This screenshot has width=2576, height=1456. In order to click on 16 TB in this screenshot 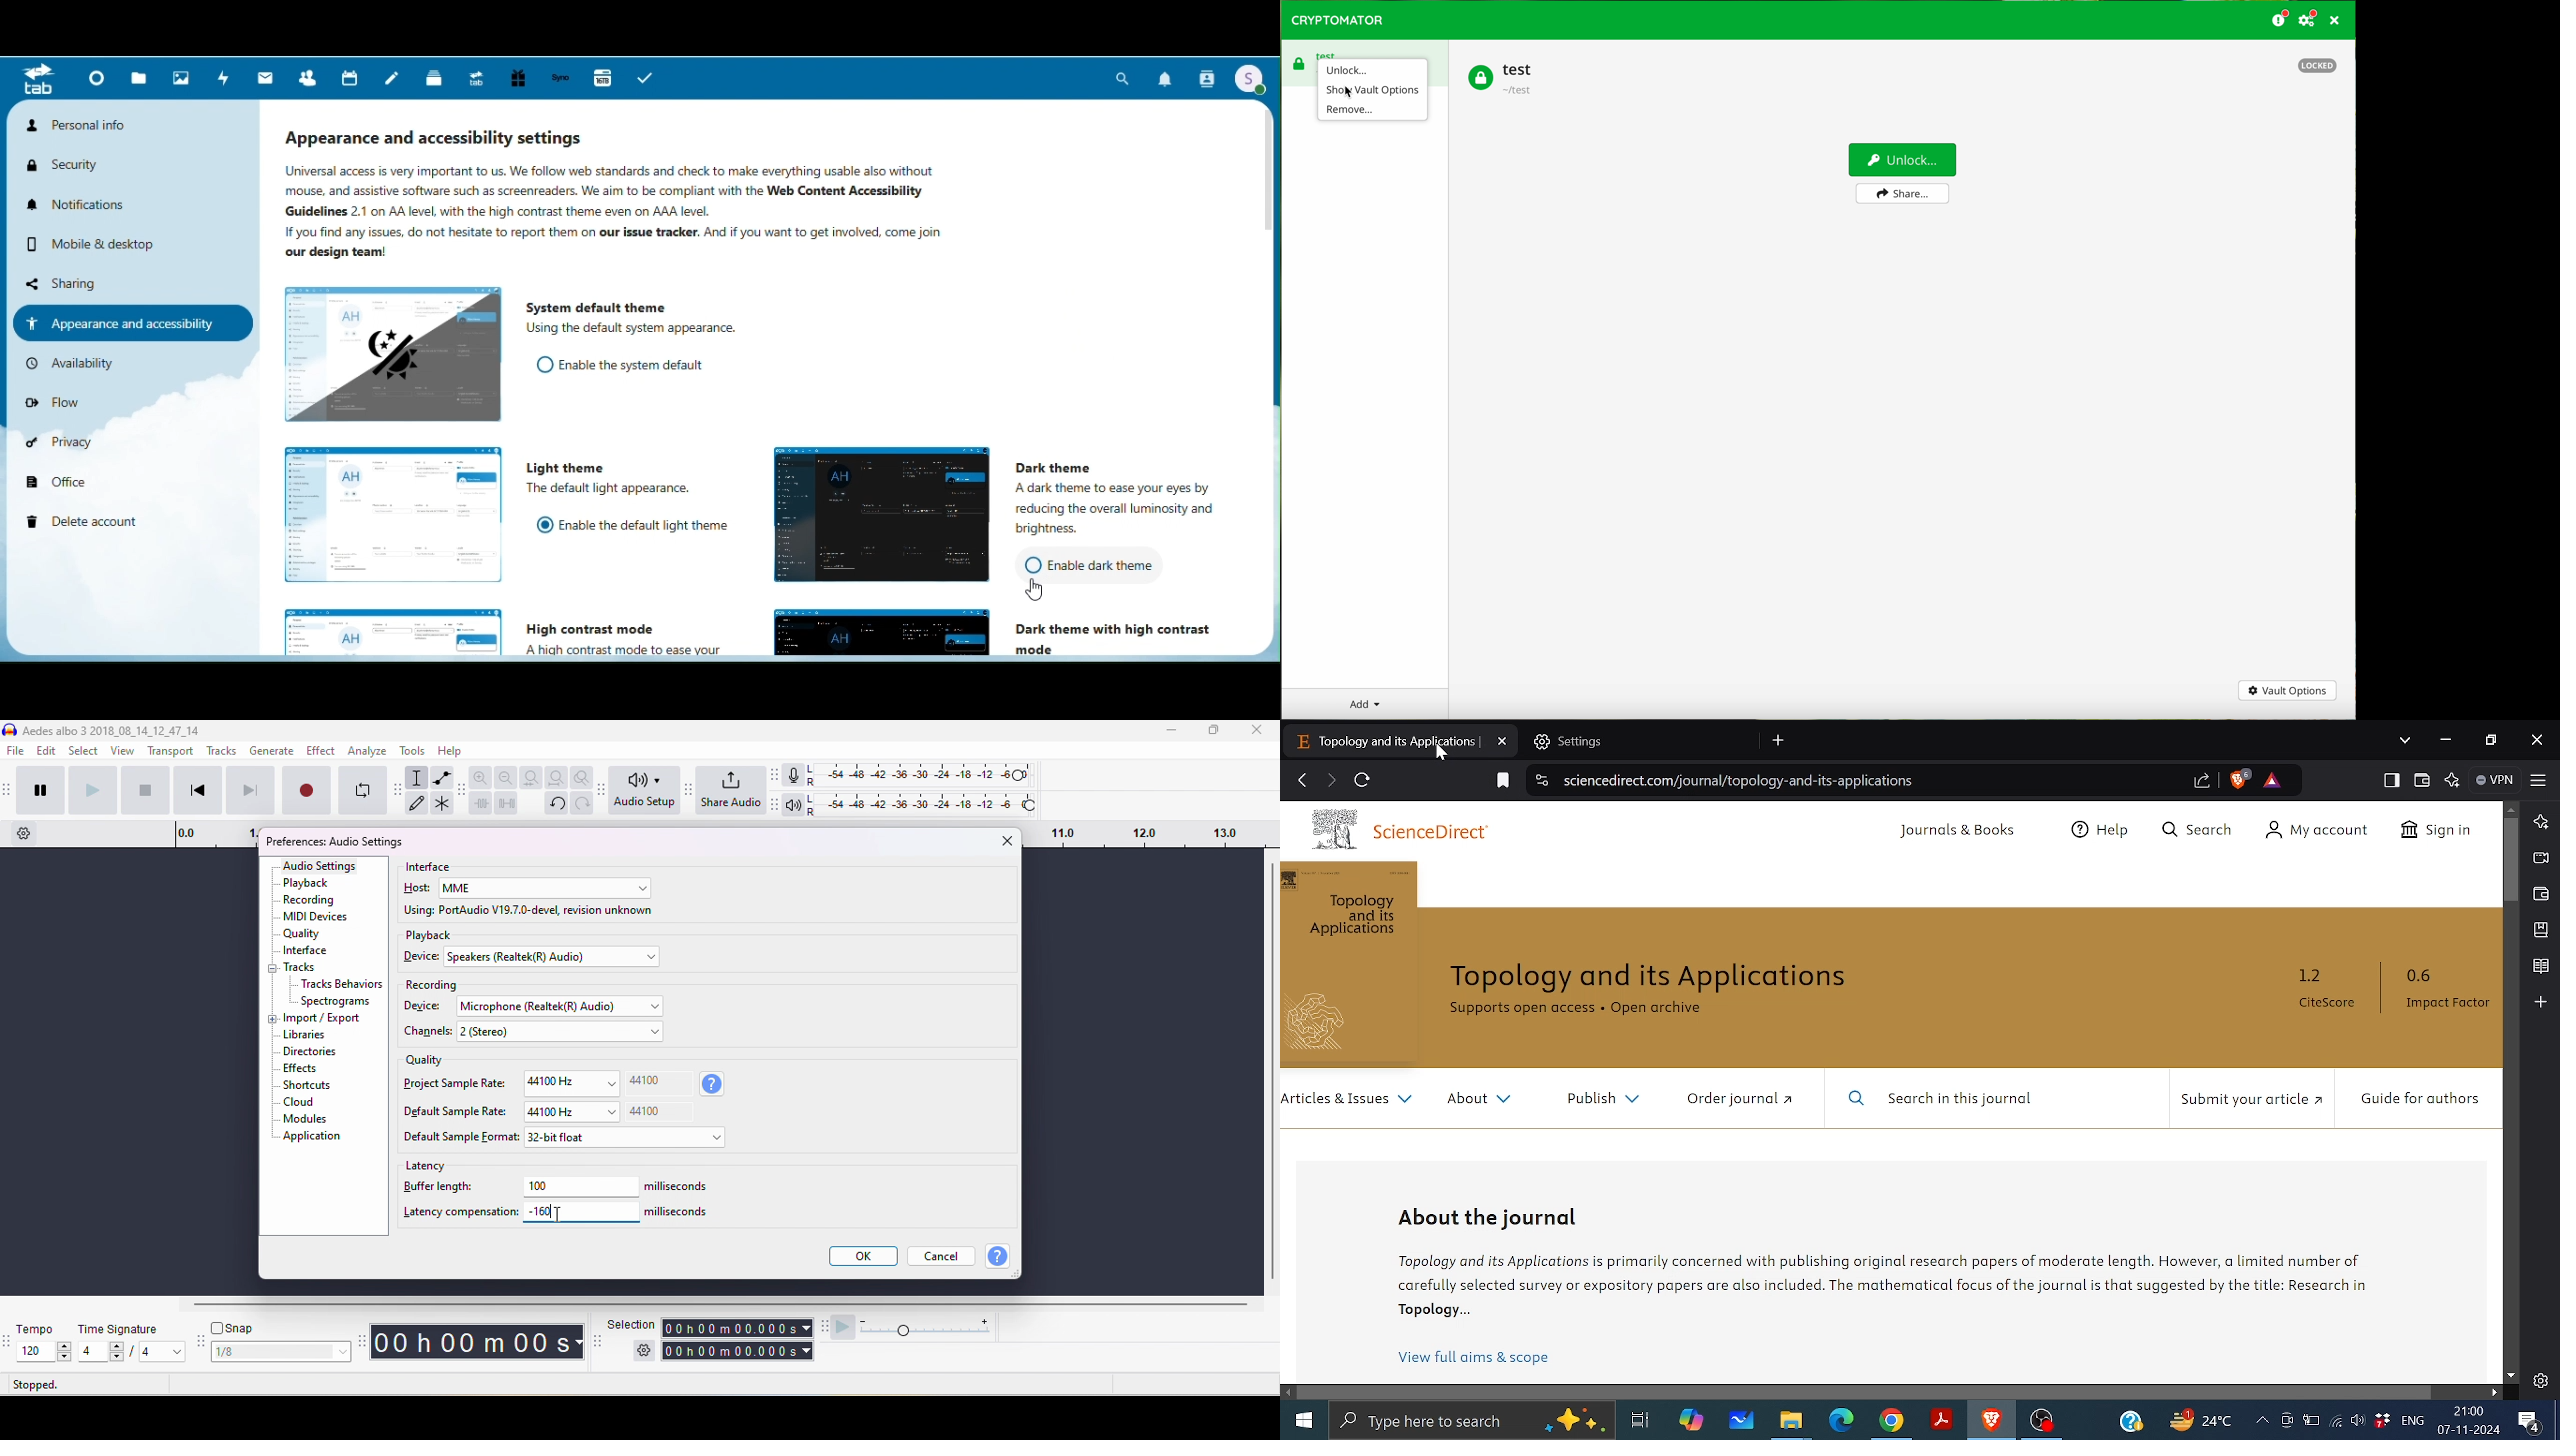, I will do `click(602, 80)`.